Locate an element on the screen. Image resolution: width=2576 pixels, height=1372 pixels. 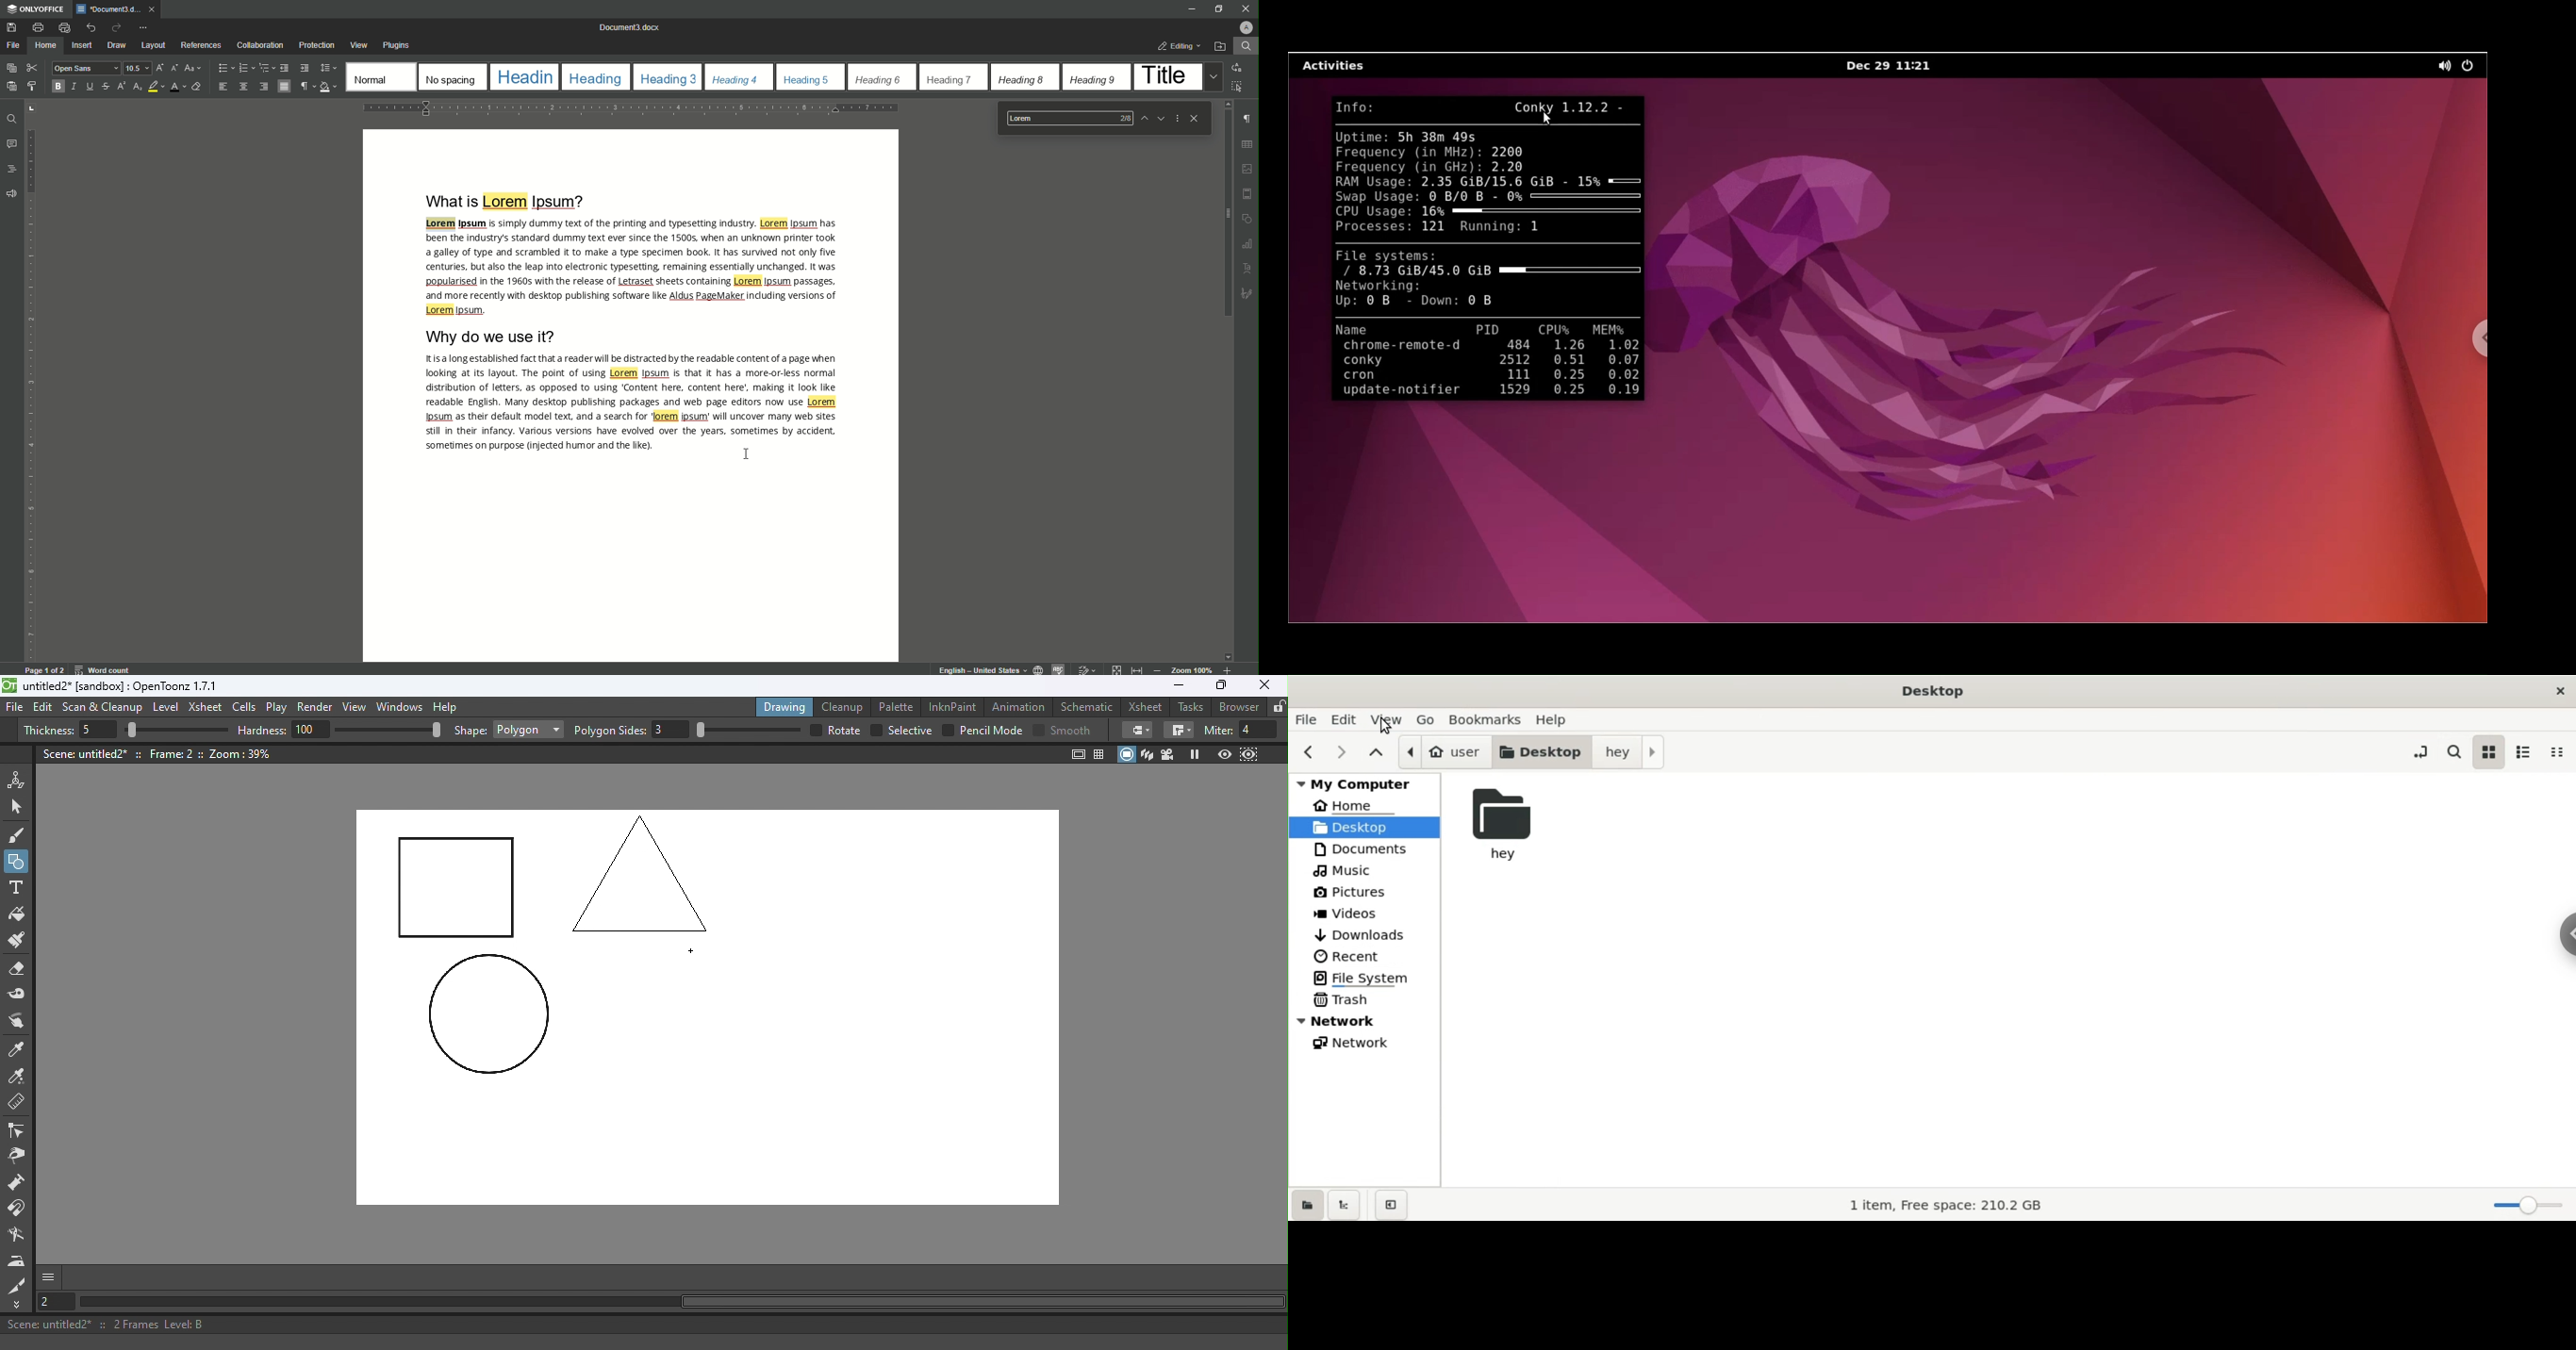
Canvas details is located at coordinates (159, 753).